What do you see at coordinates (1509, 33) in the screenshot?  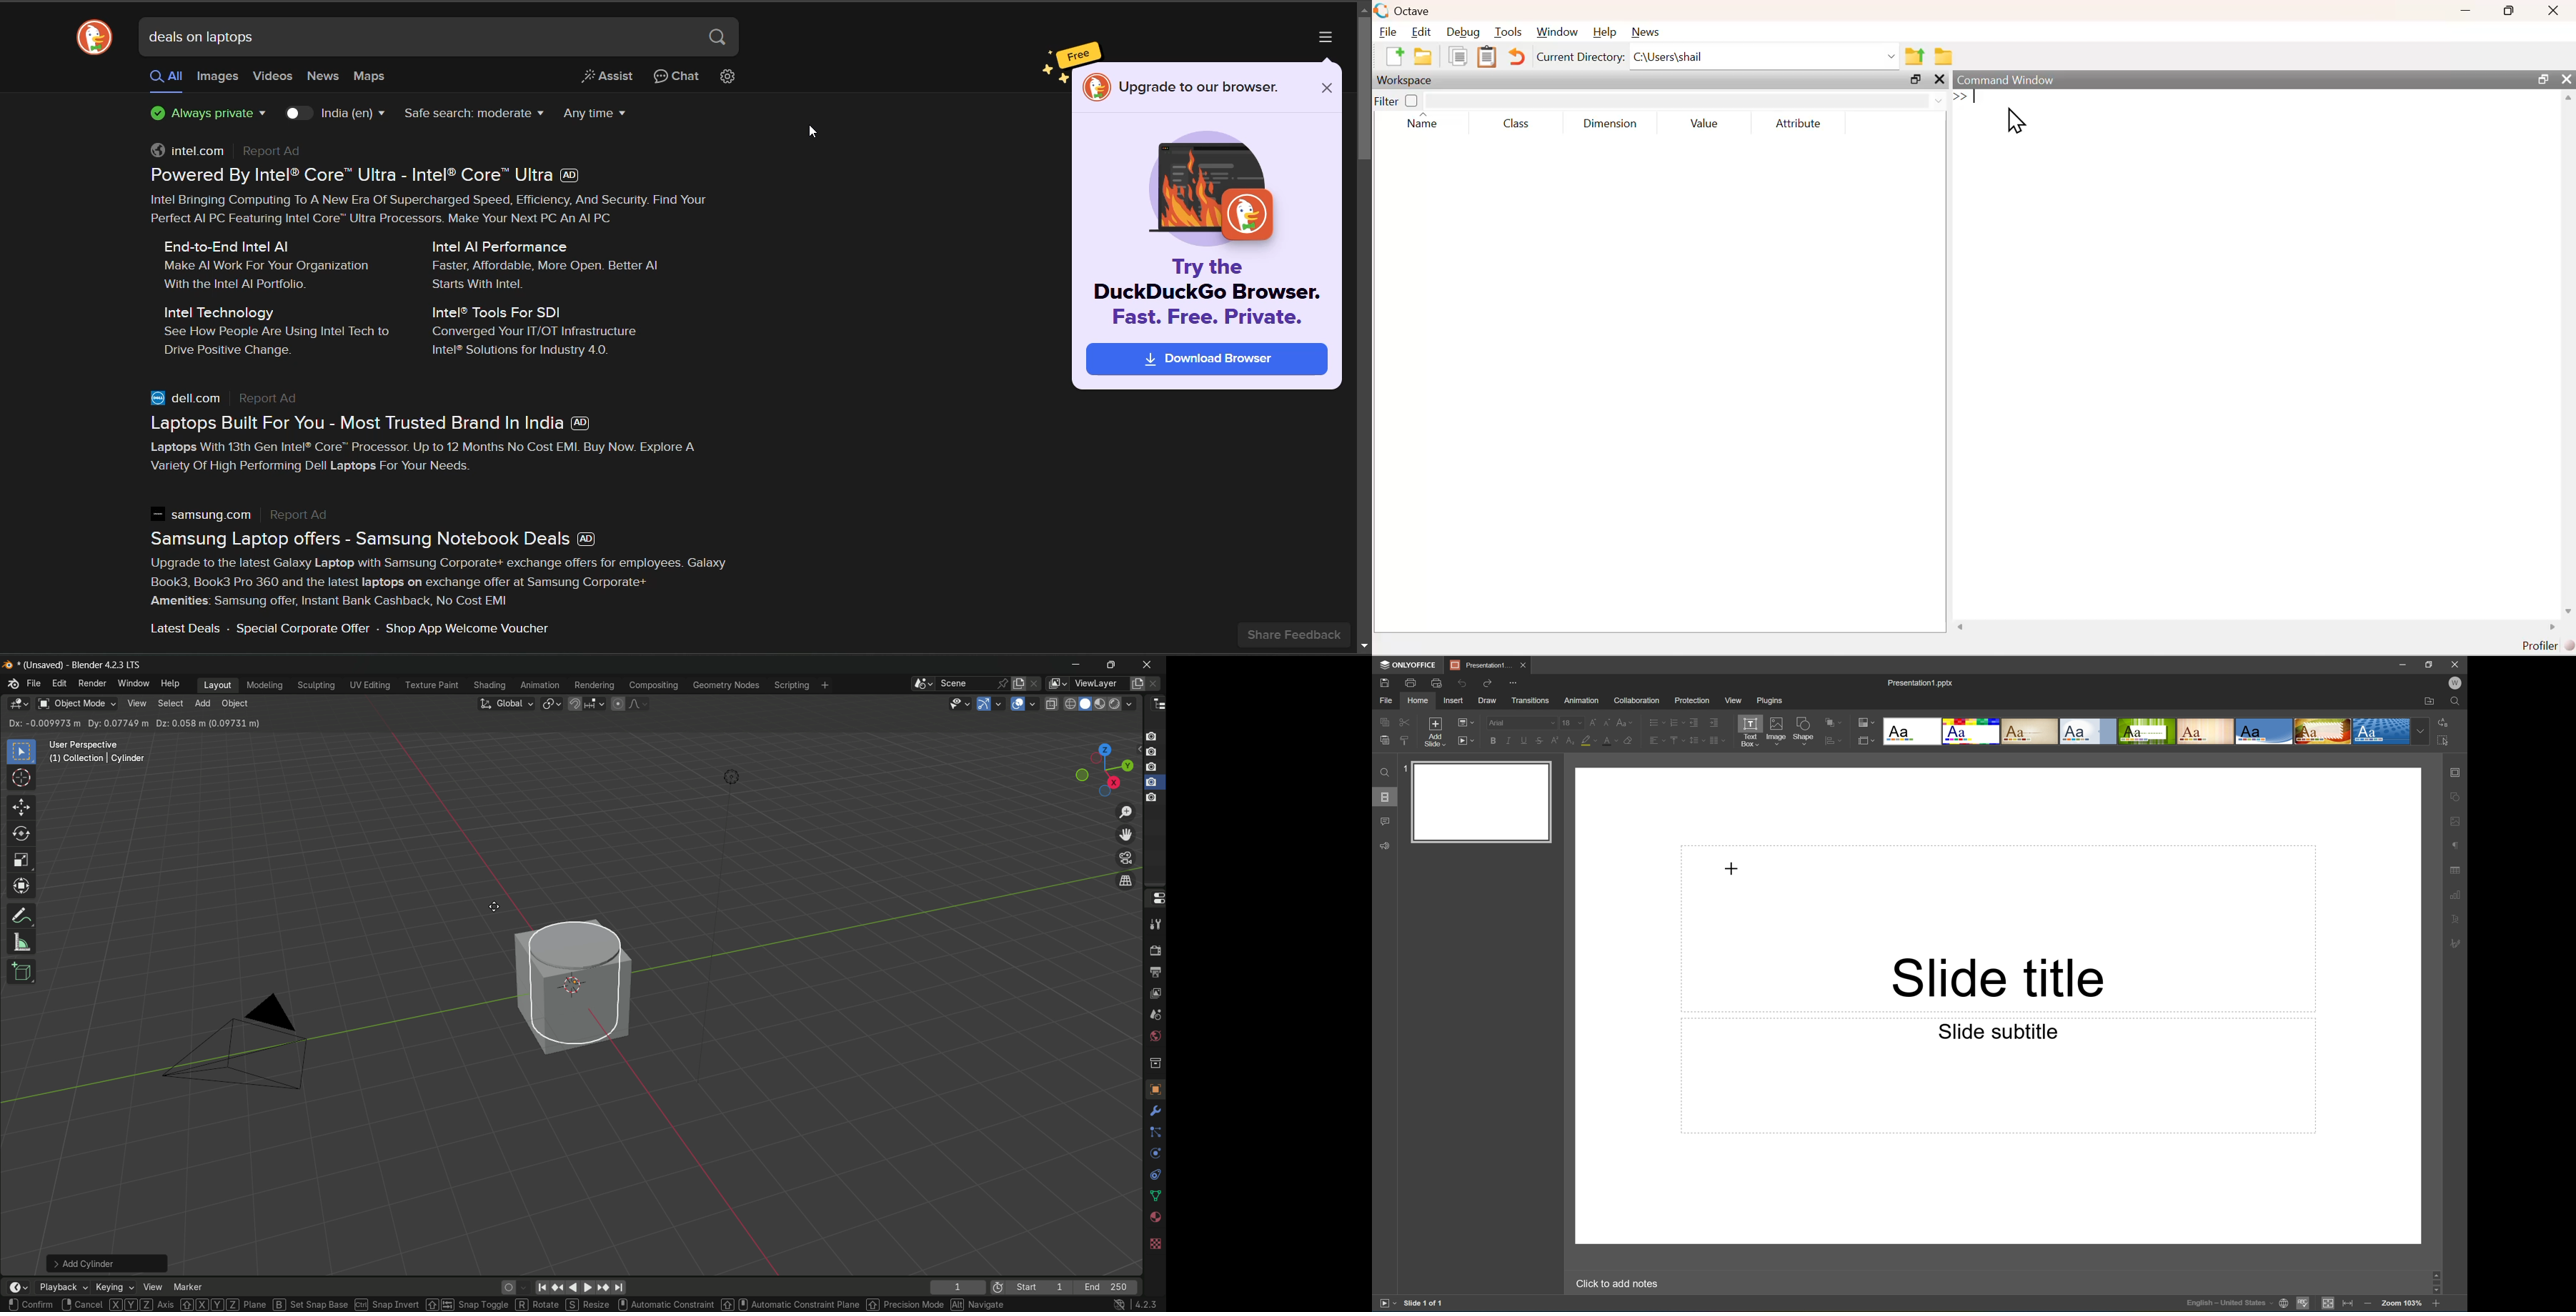 I see `Tools` at bounding box center [1509, 33].